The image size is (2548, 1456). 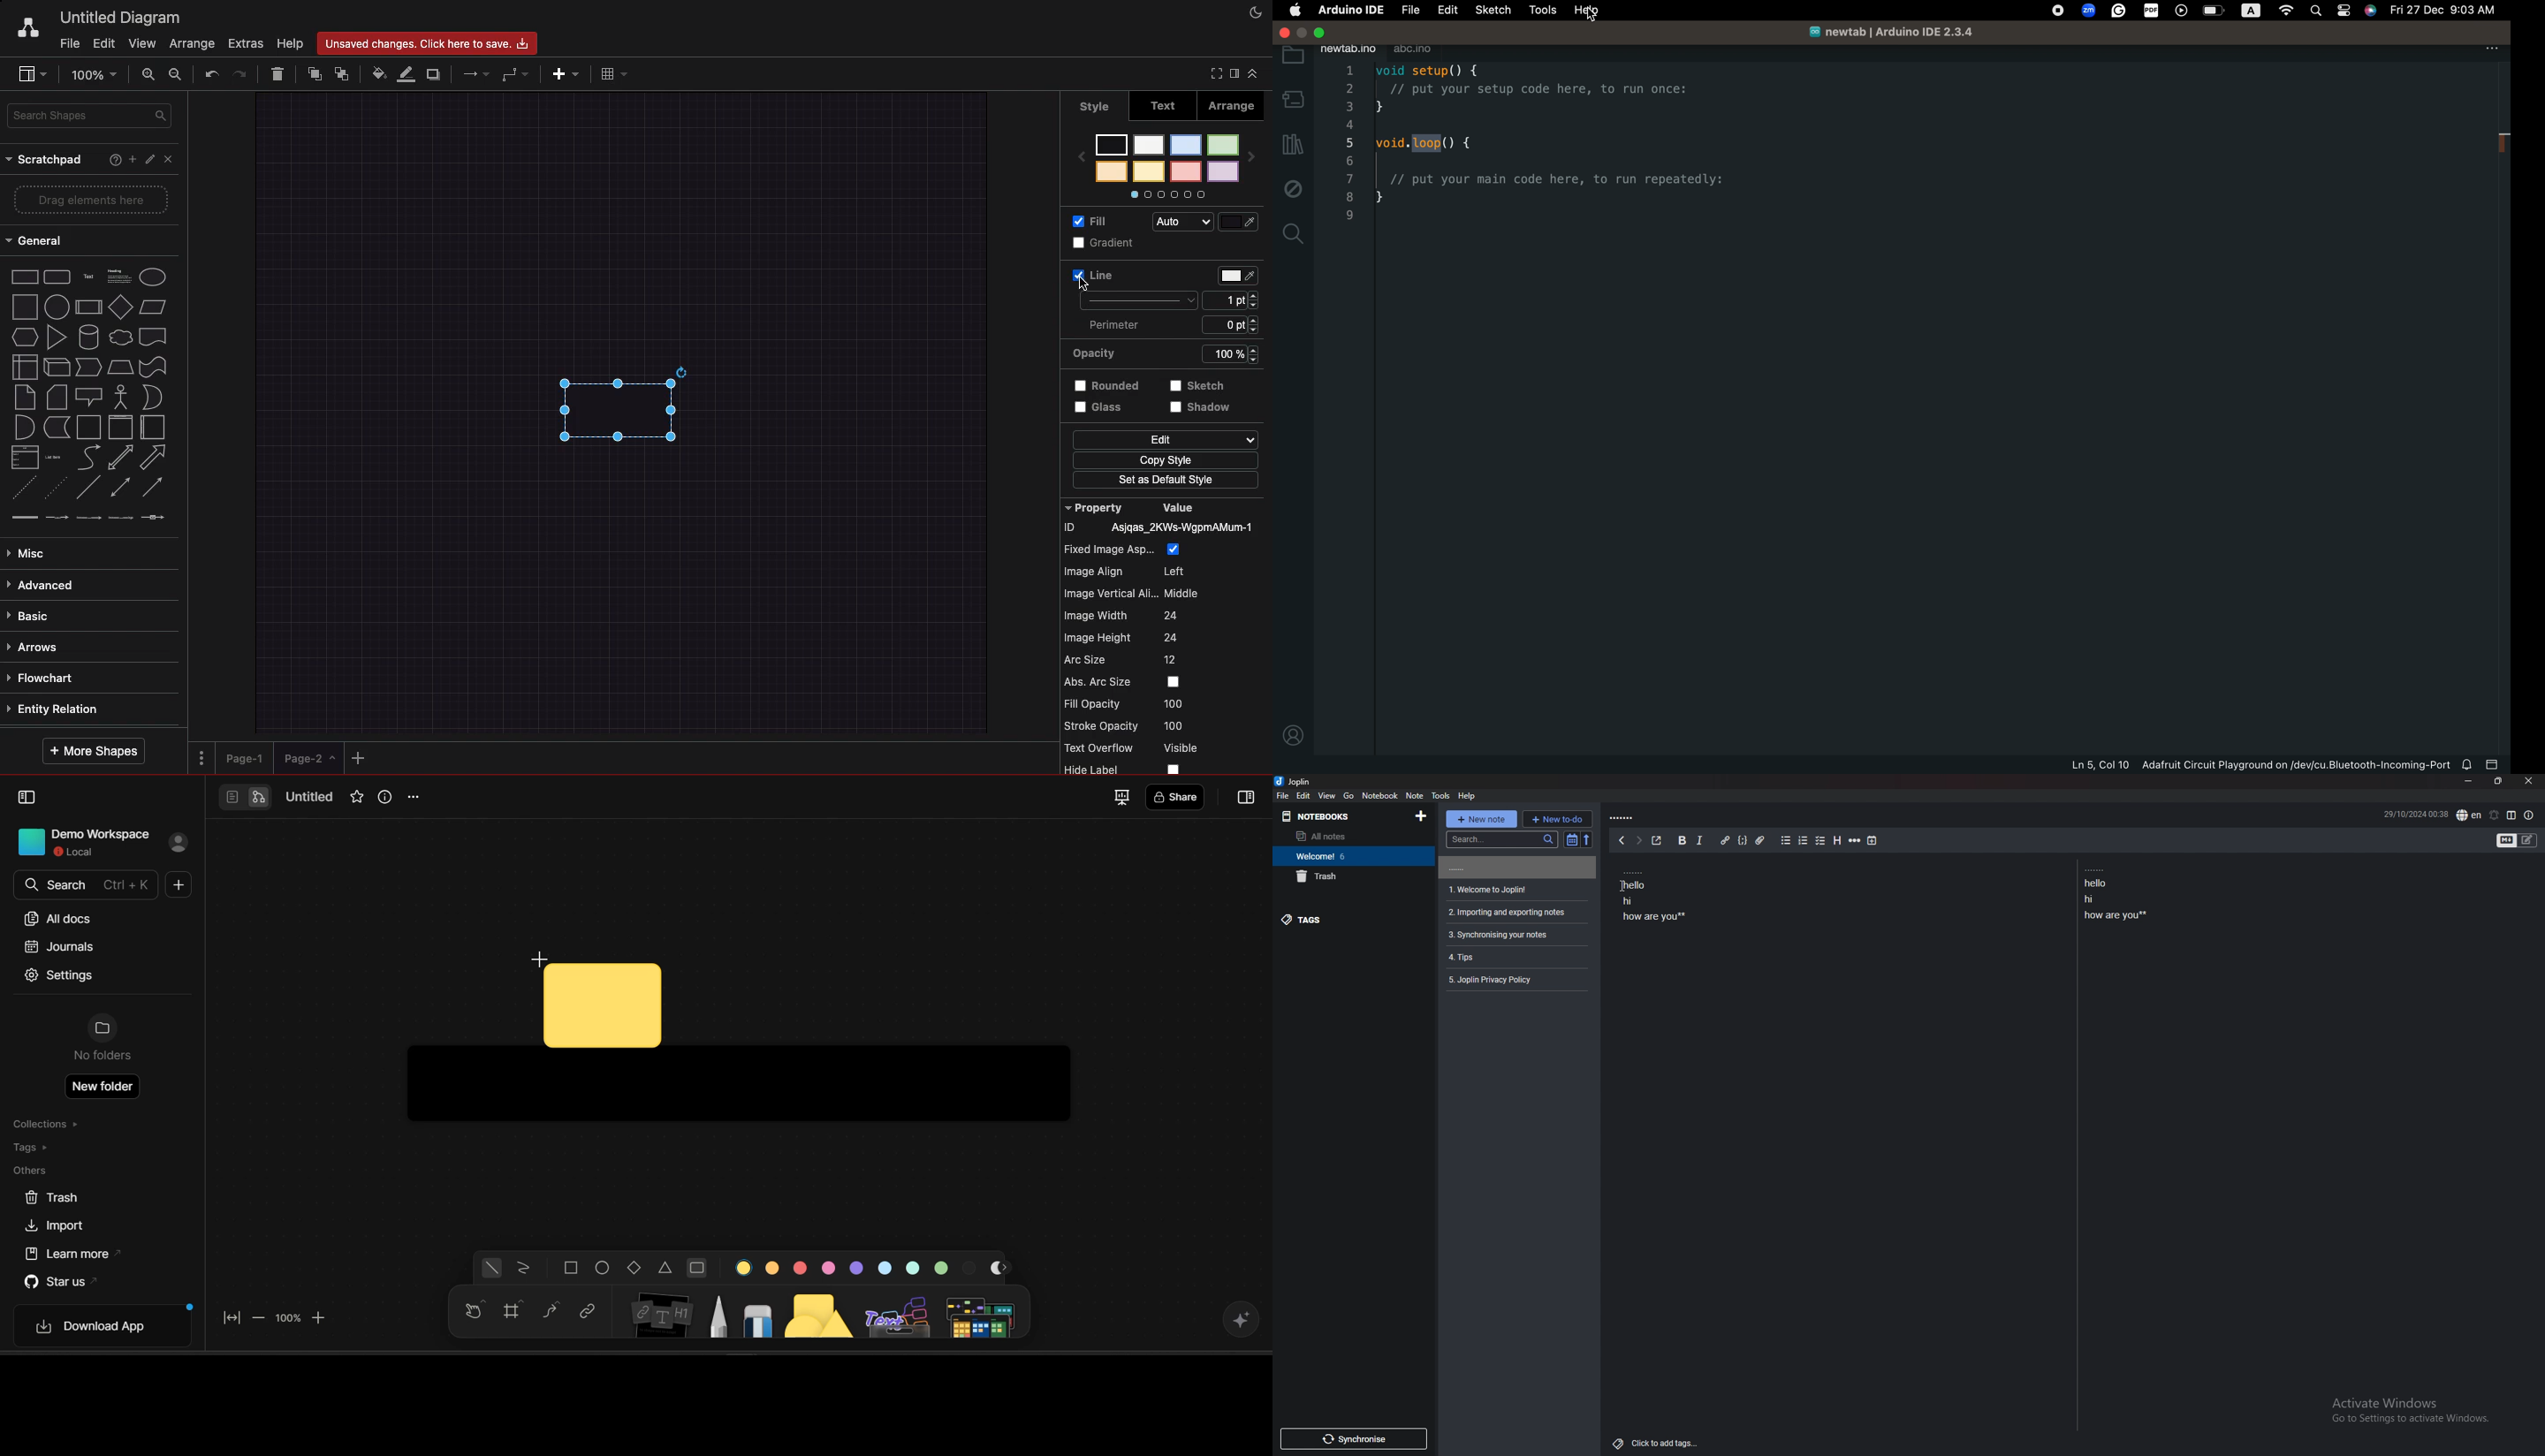 What do you see at coordinates (2527, 840) in the screenshot?
I see `toggle editors` at bounding box center [2527, 840].